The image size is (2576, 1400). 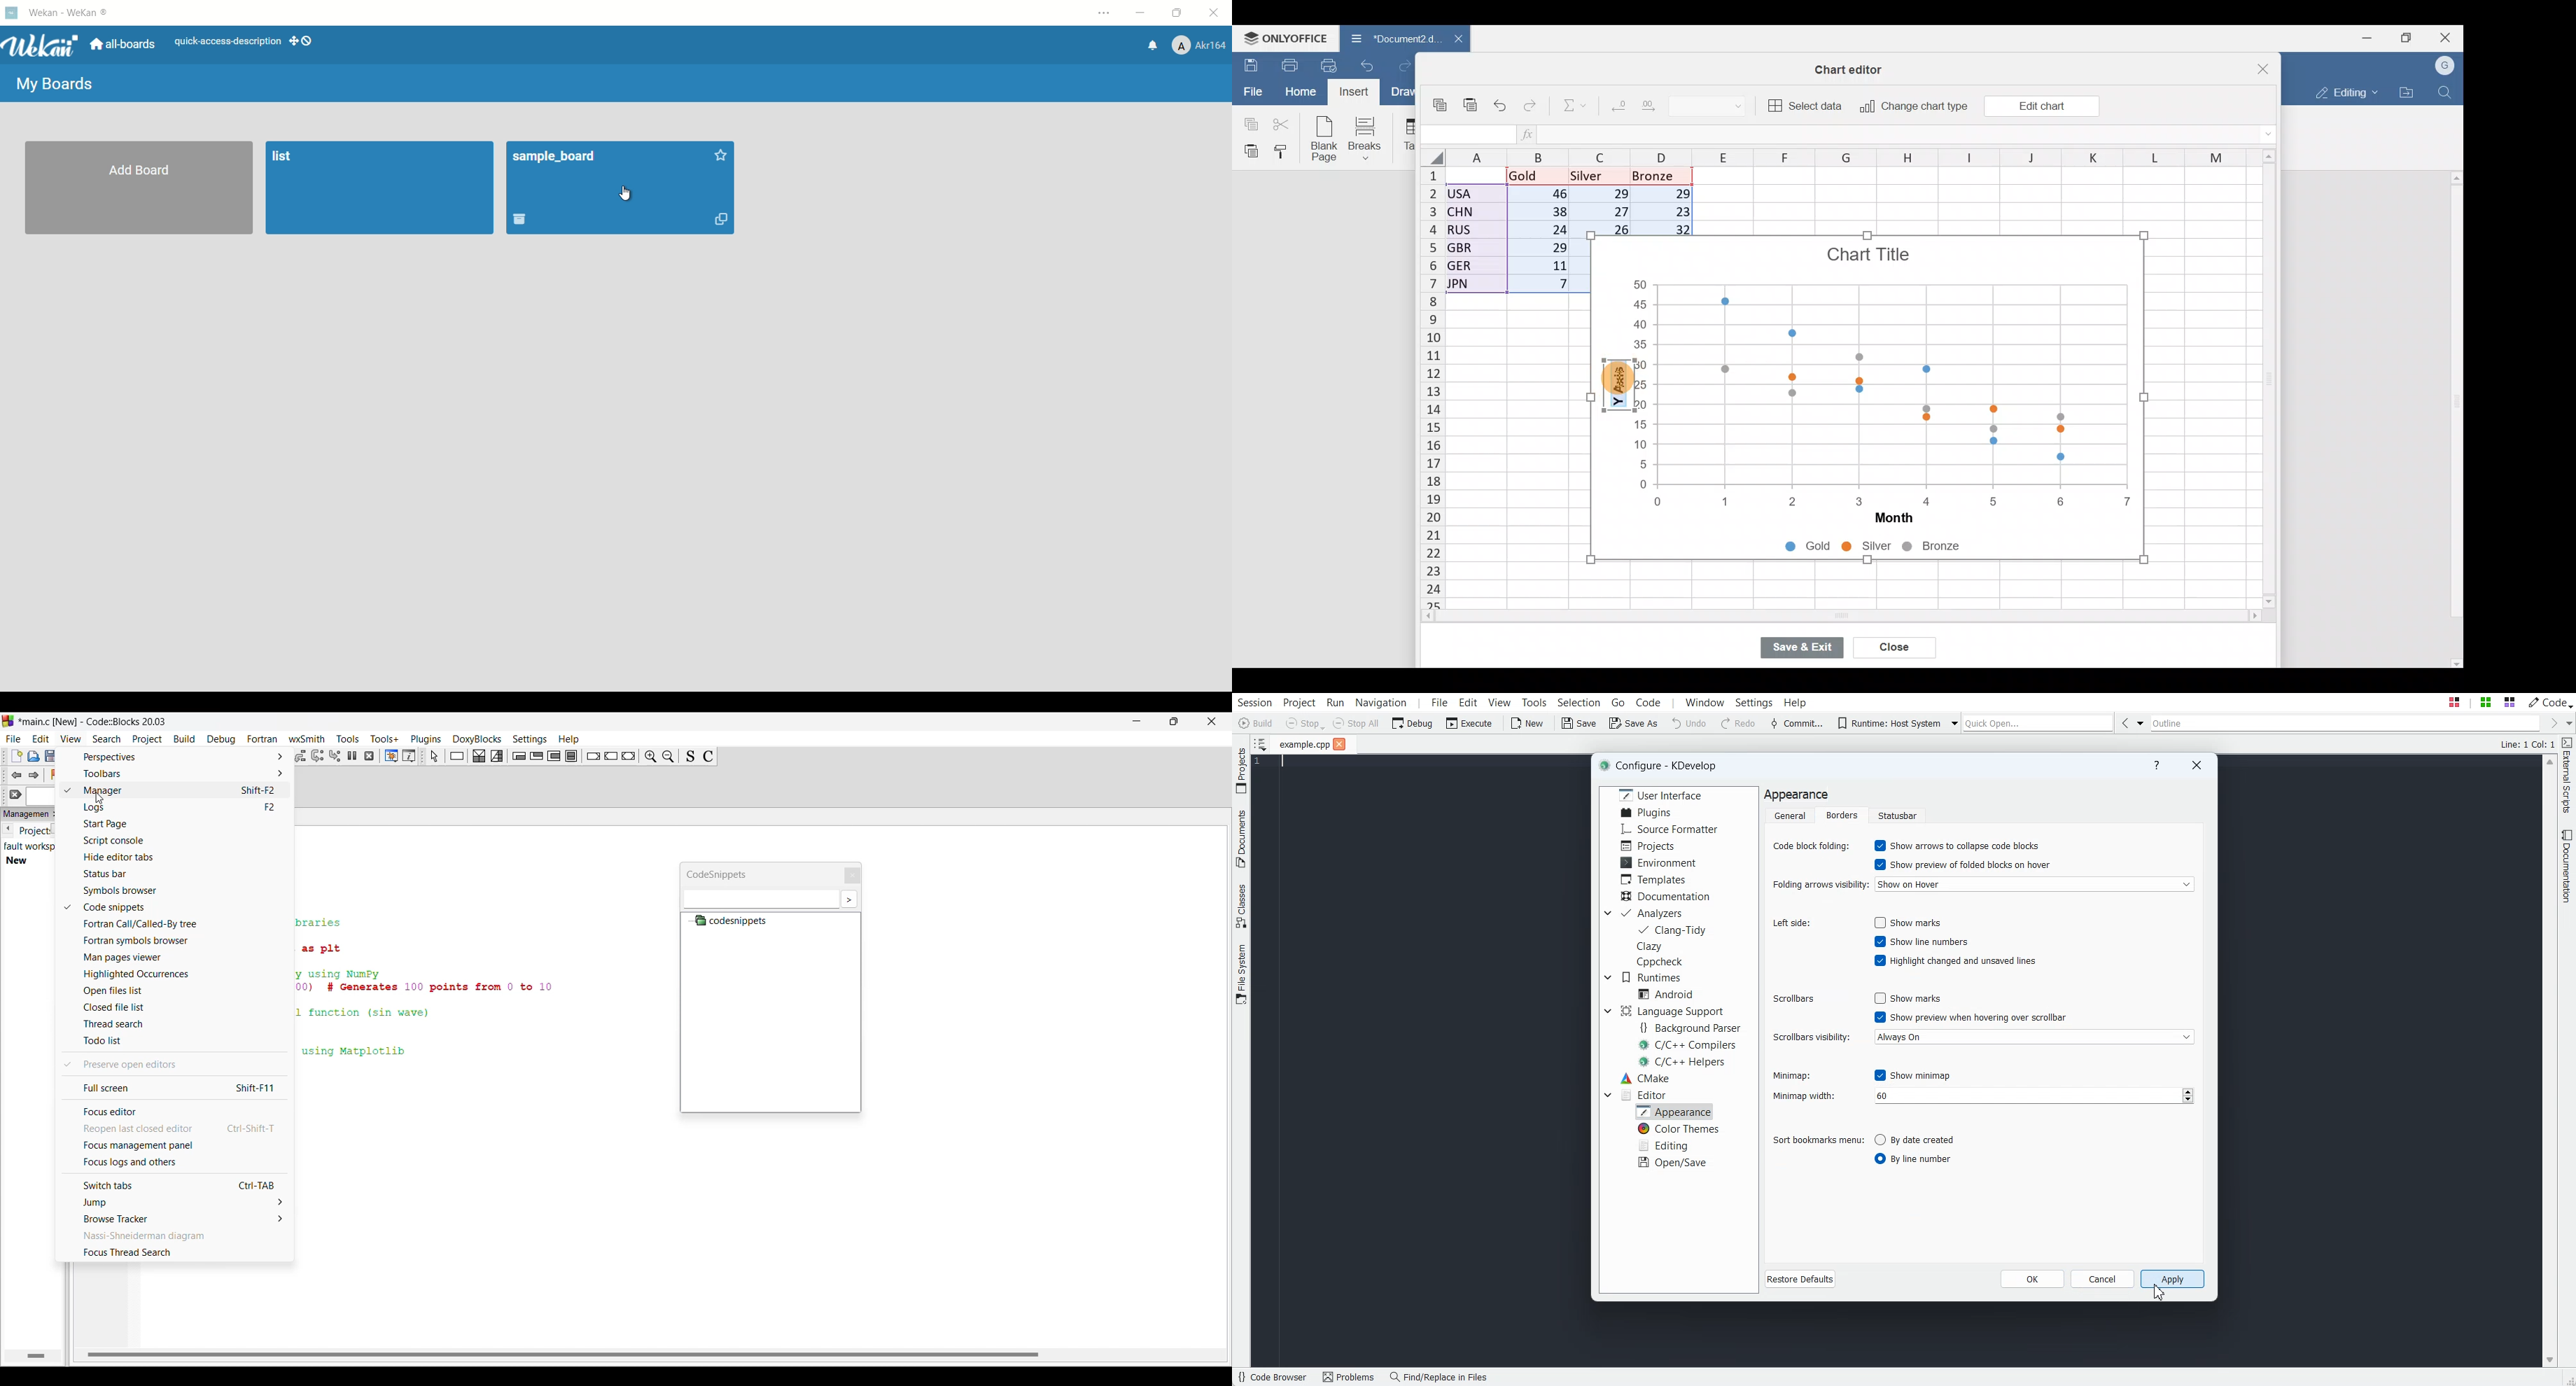 I want to click on Build menu, so click(x=184, y=739).